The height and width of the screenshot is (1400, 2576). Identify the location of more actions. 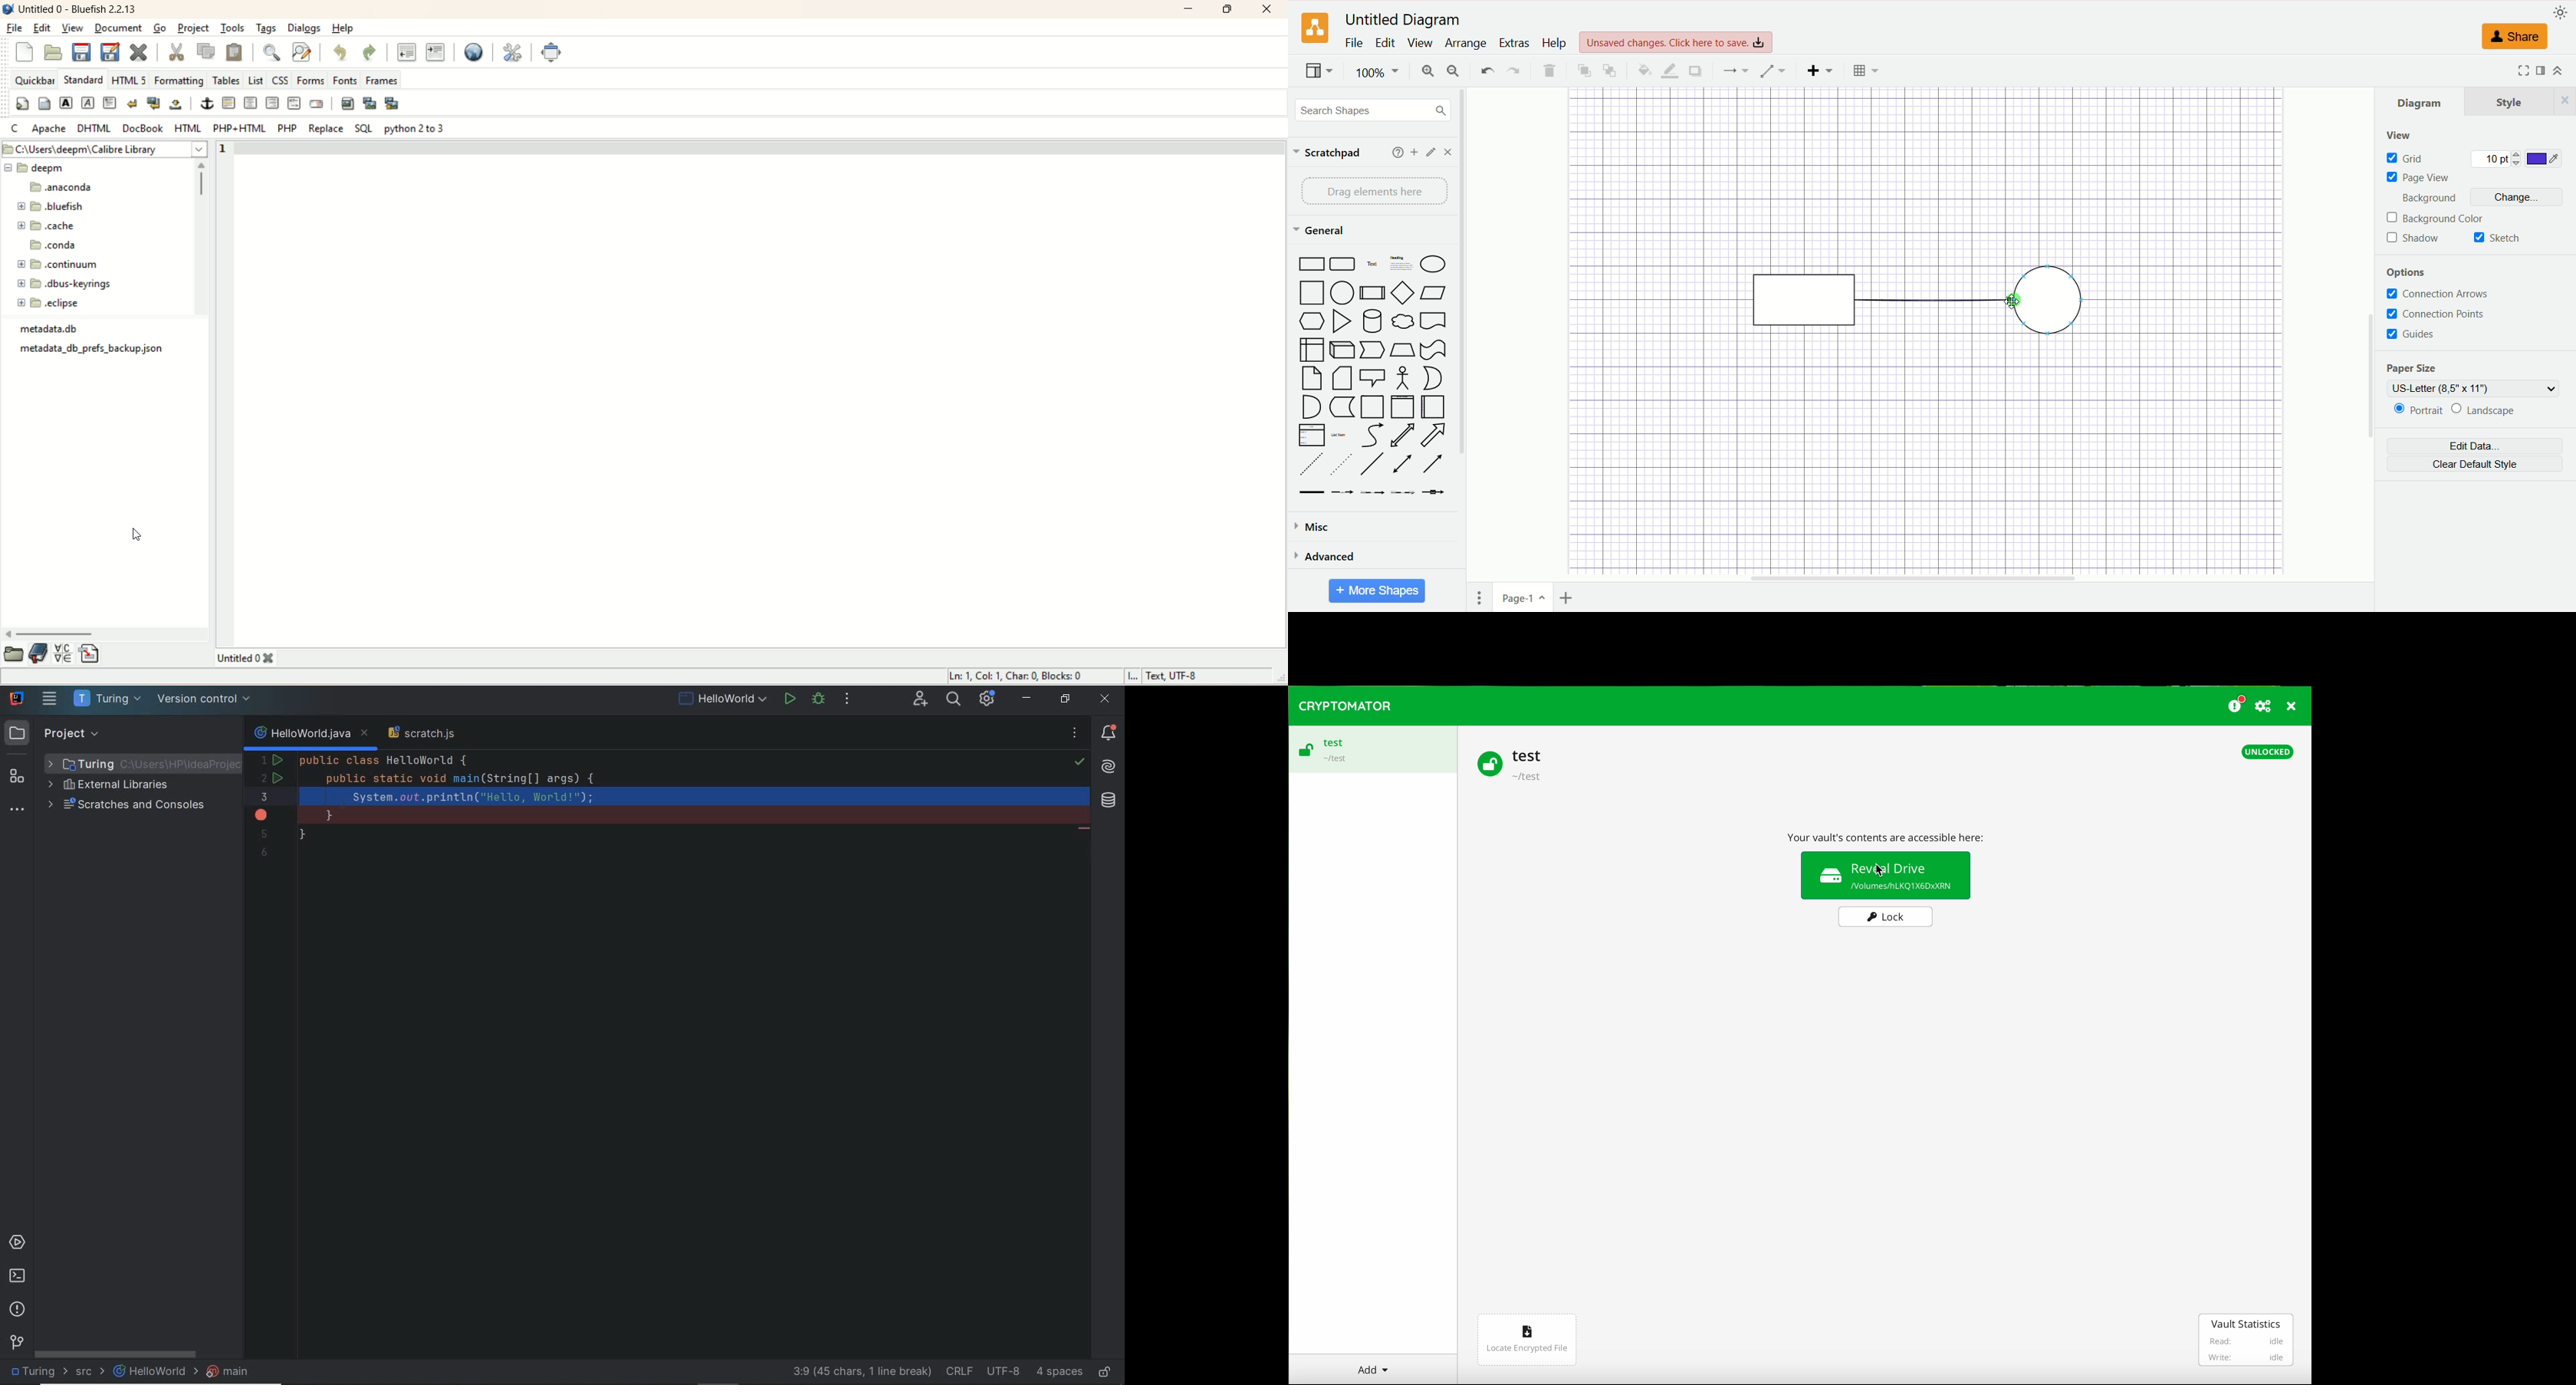
(847, 700).